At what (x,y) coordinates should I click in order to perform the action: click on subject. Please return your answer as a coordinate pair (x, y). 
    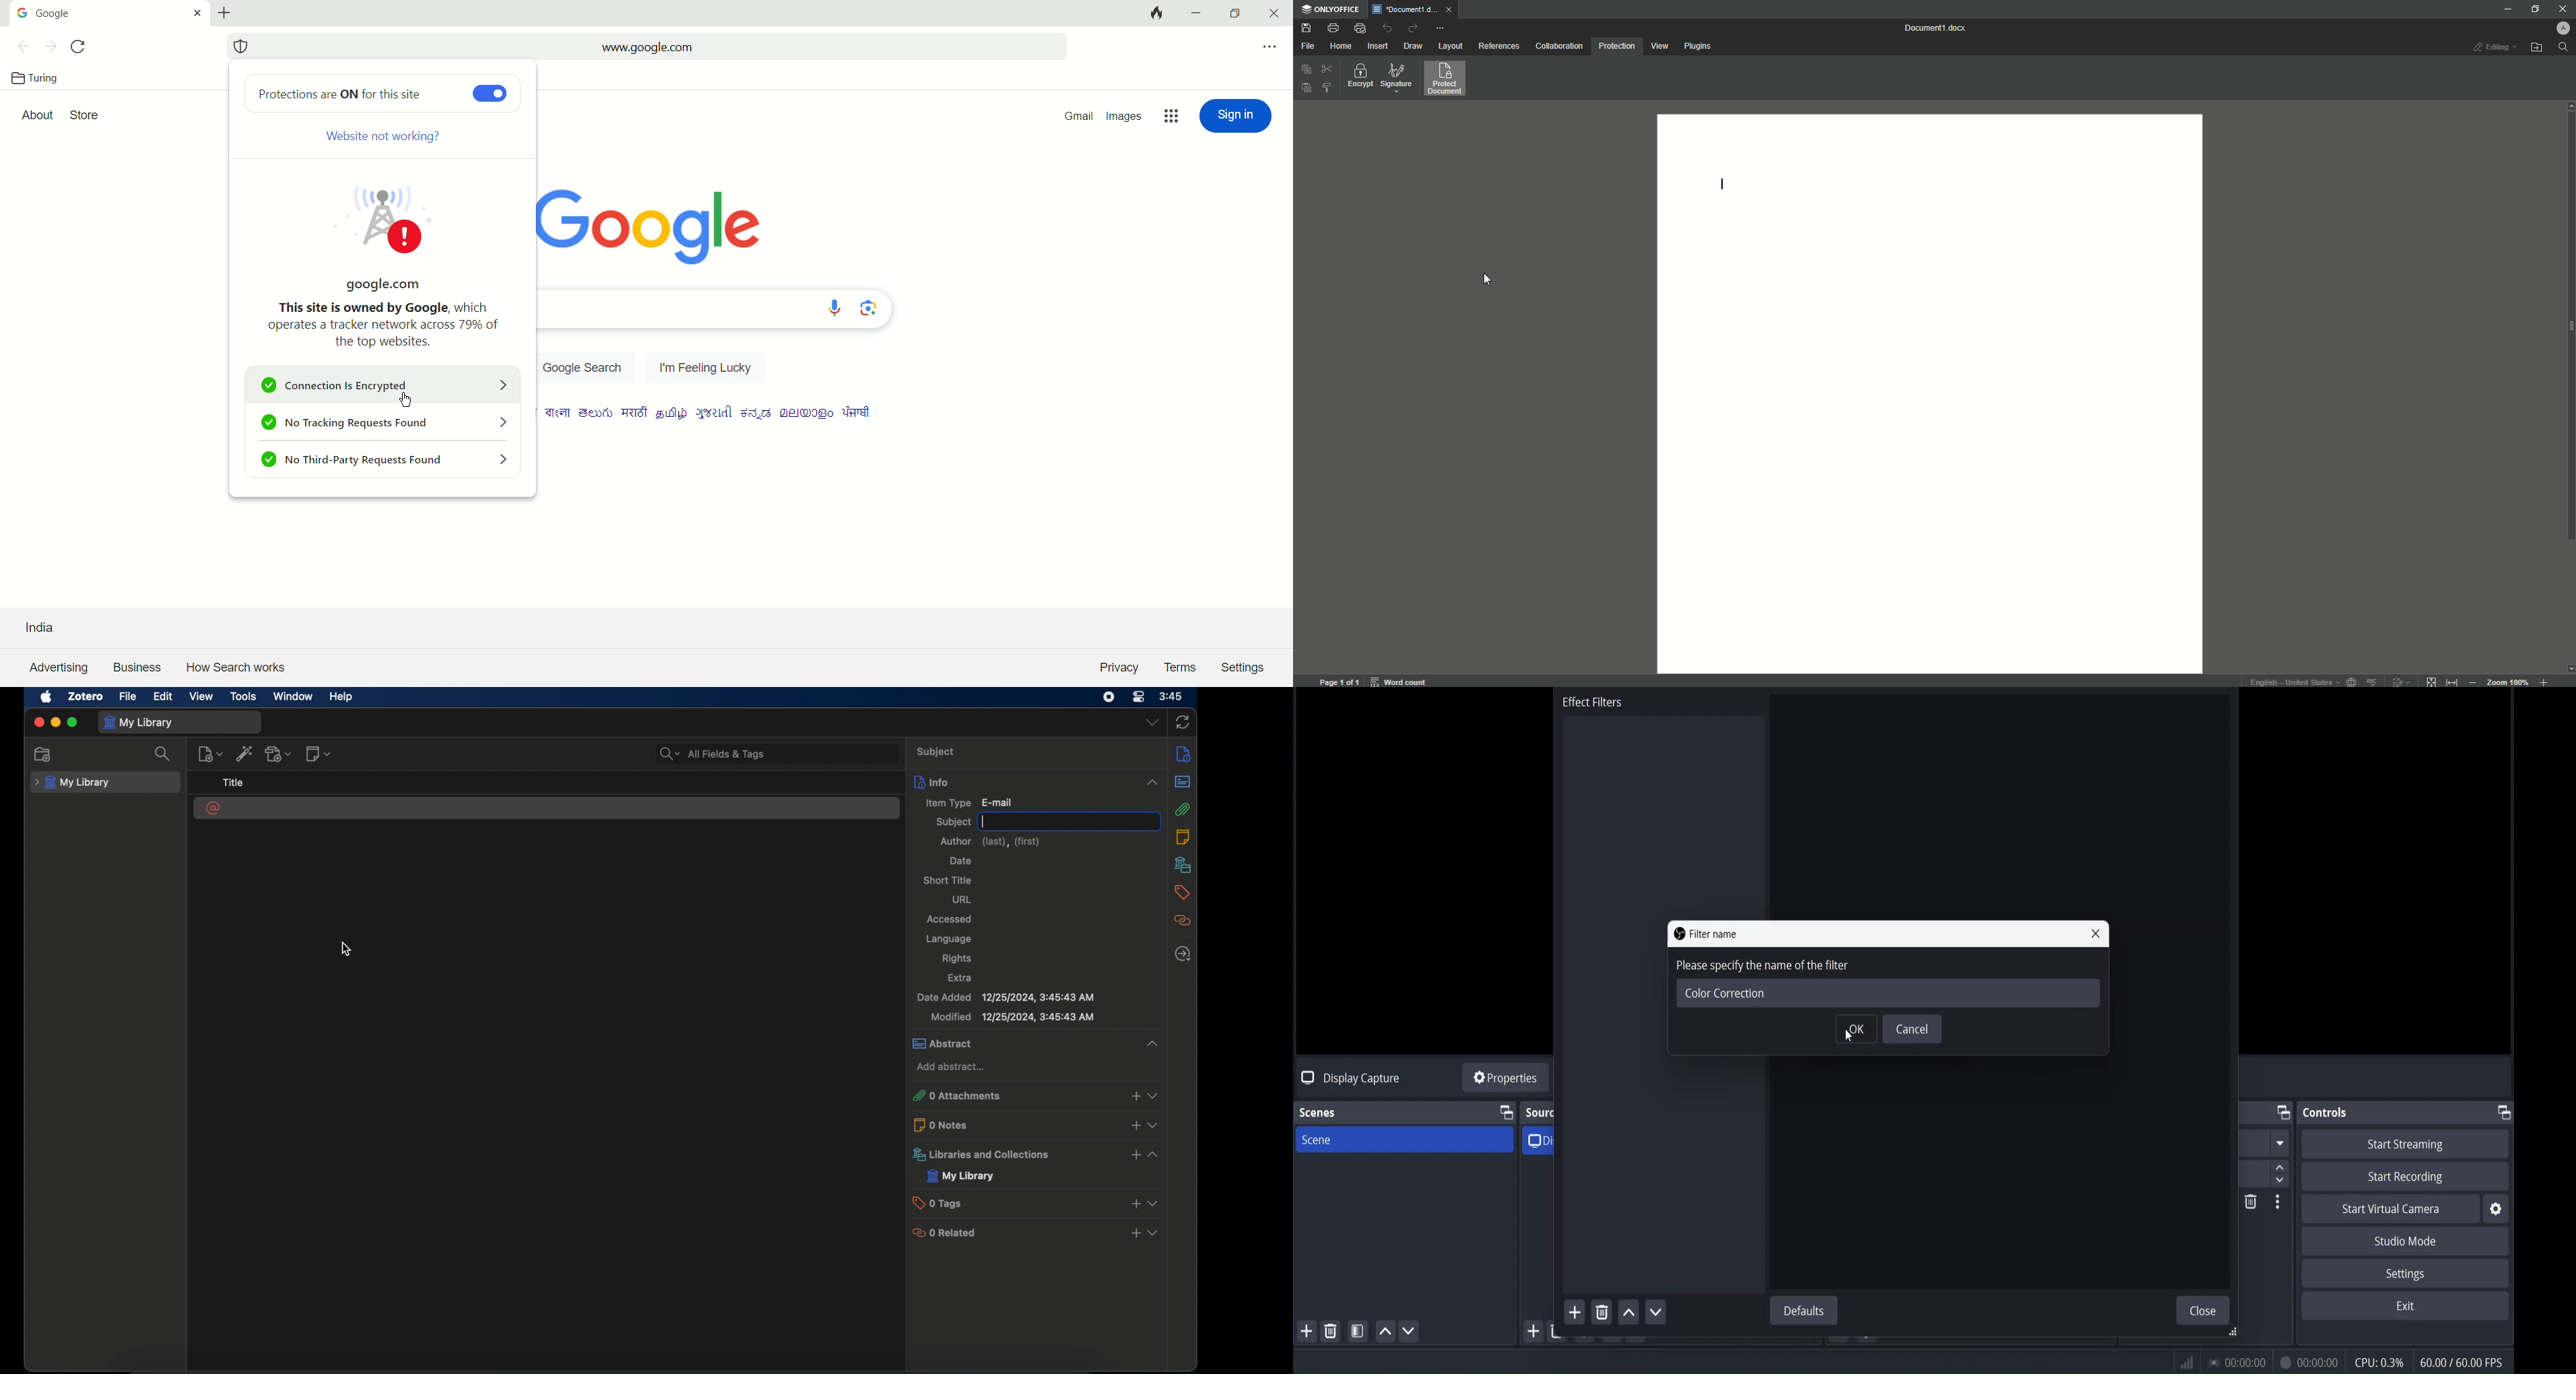
    Looking at the image, I should click on (953, 822).